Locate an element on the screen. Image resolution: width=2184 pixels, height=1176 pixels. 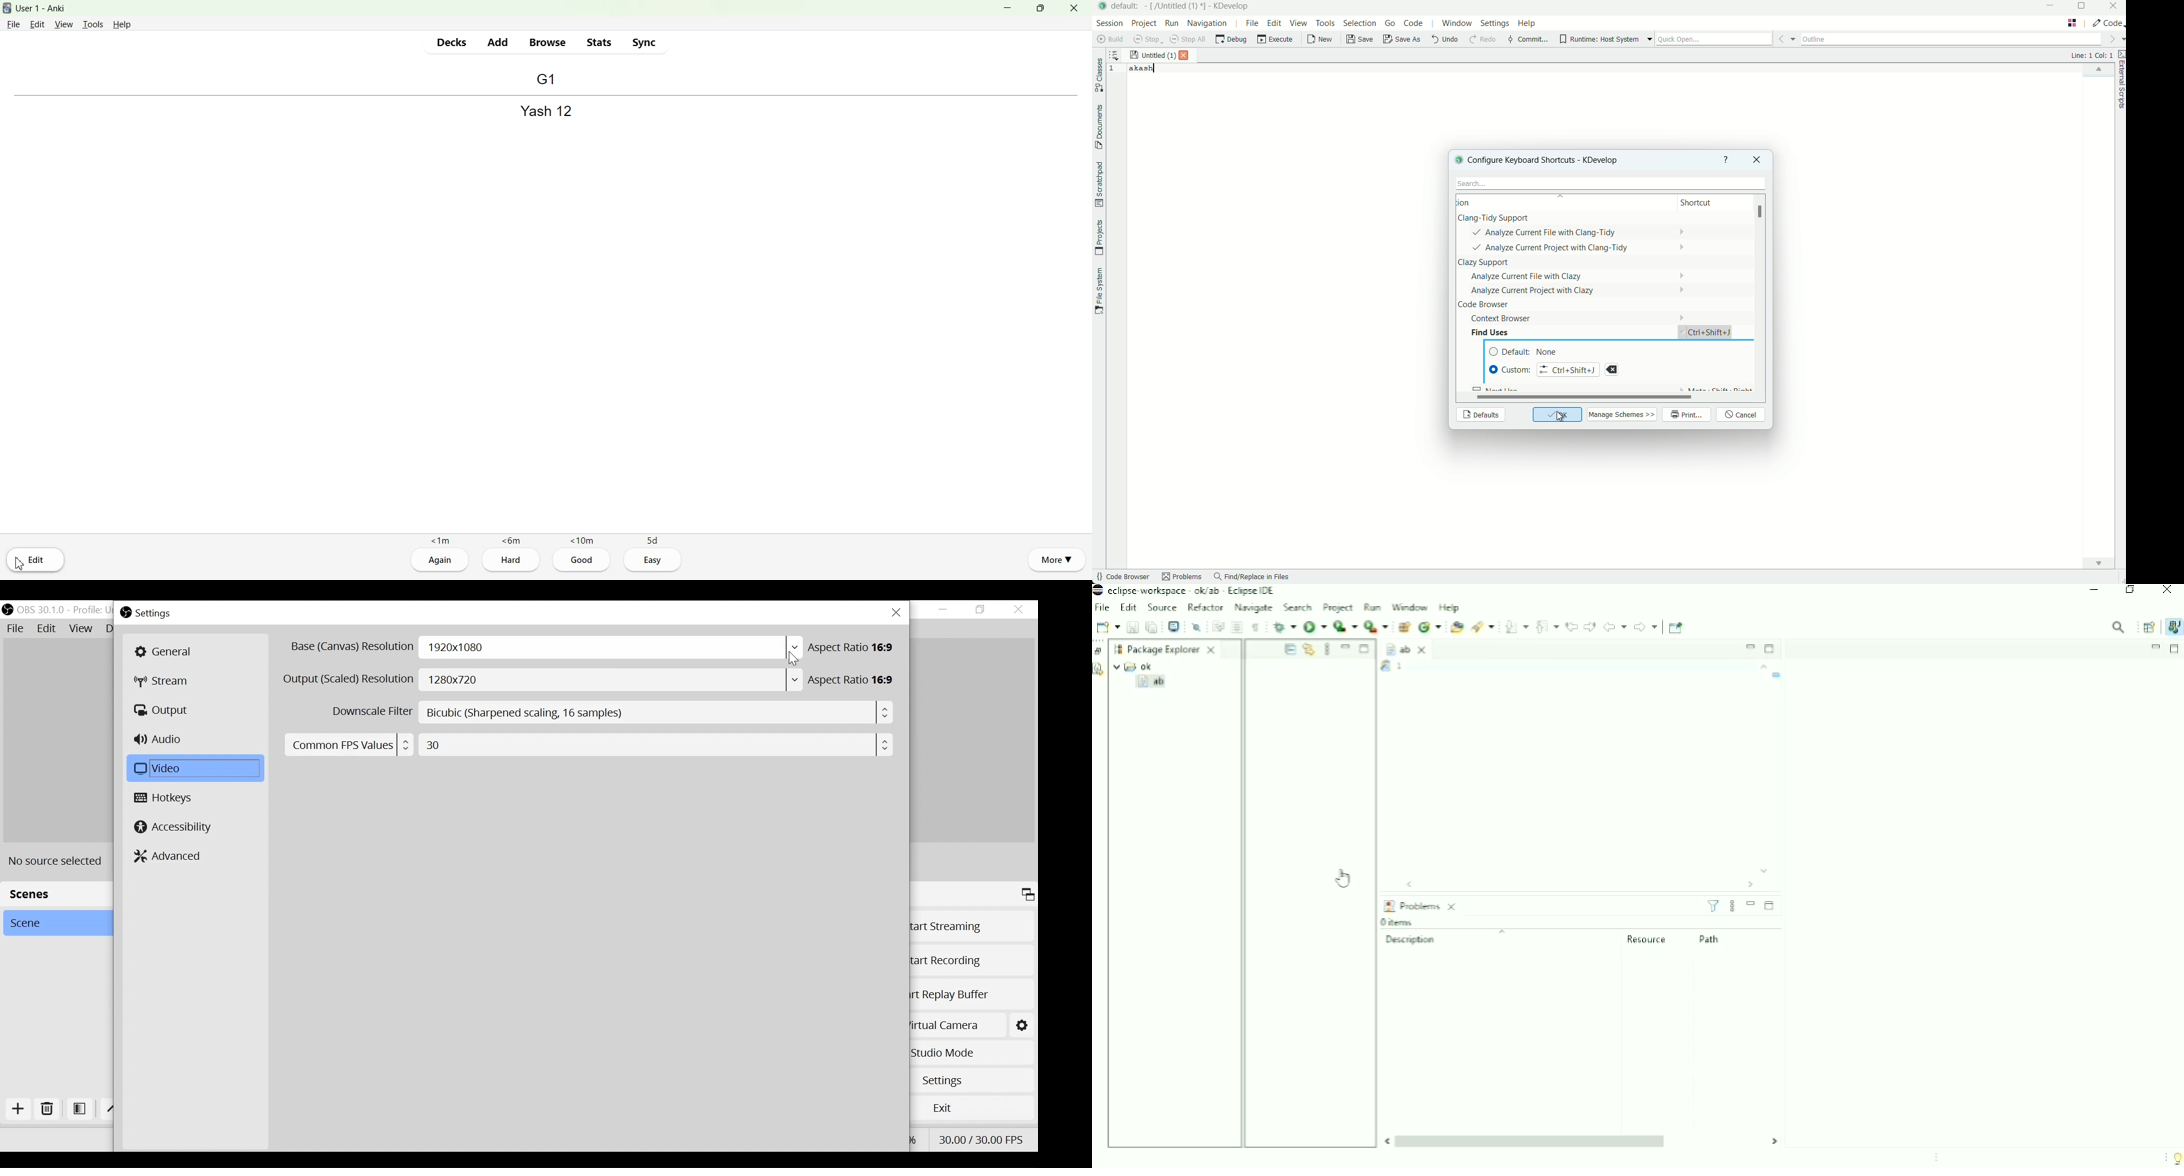
Add Scene is located at coordinates (21, 1111).